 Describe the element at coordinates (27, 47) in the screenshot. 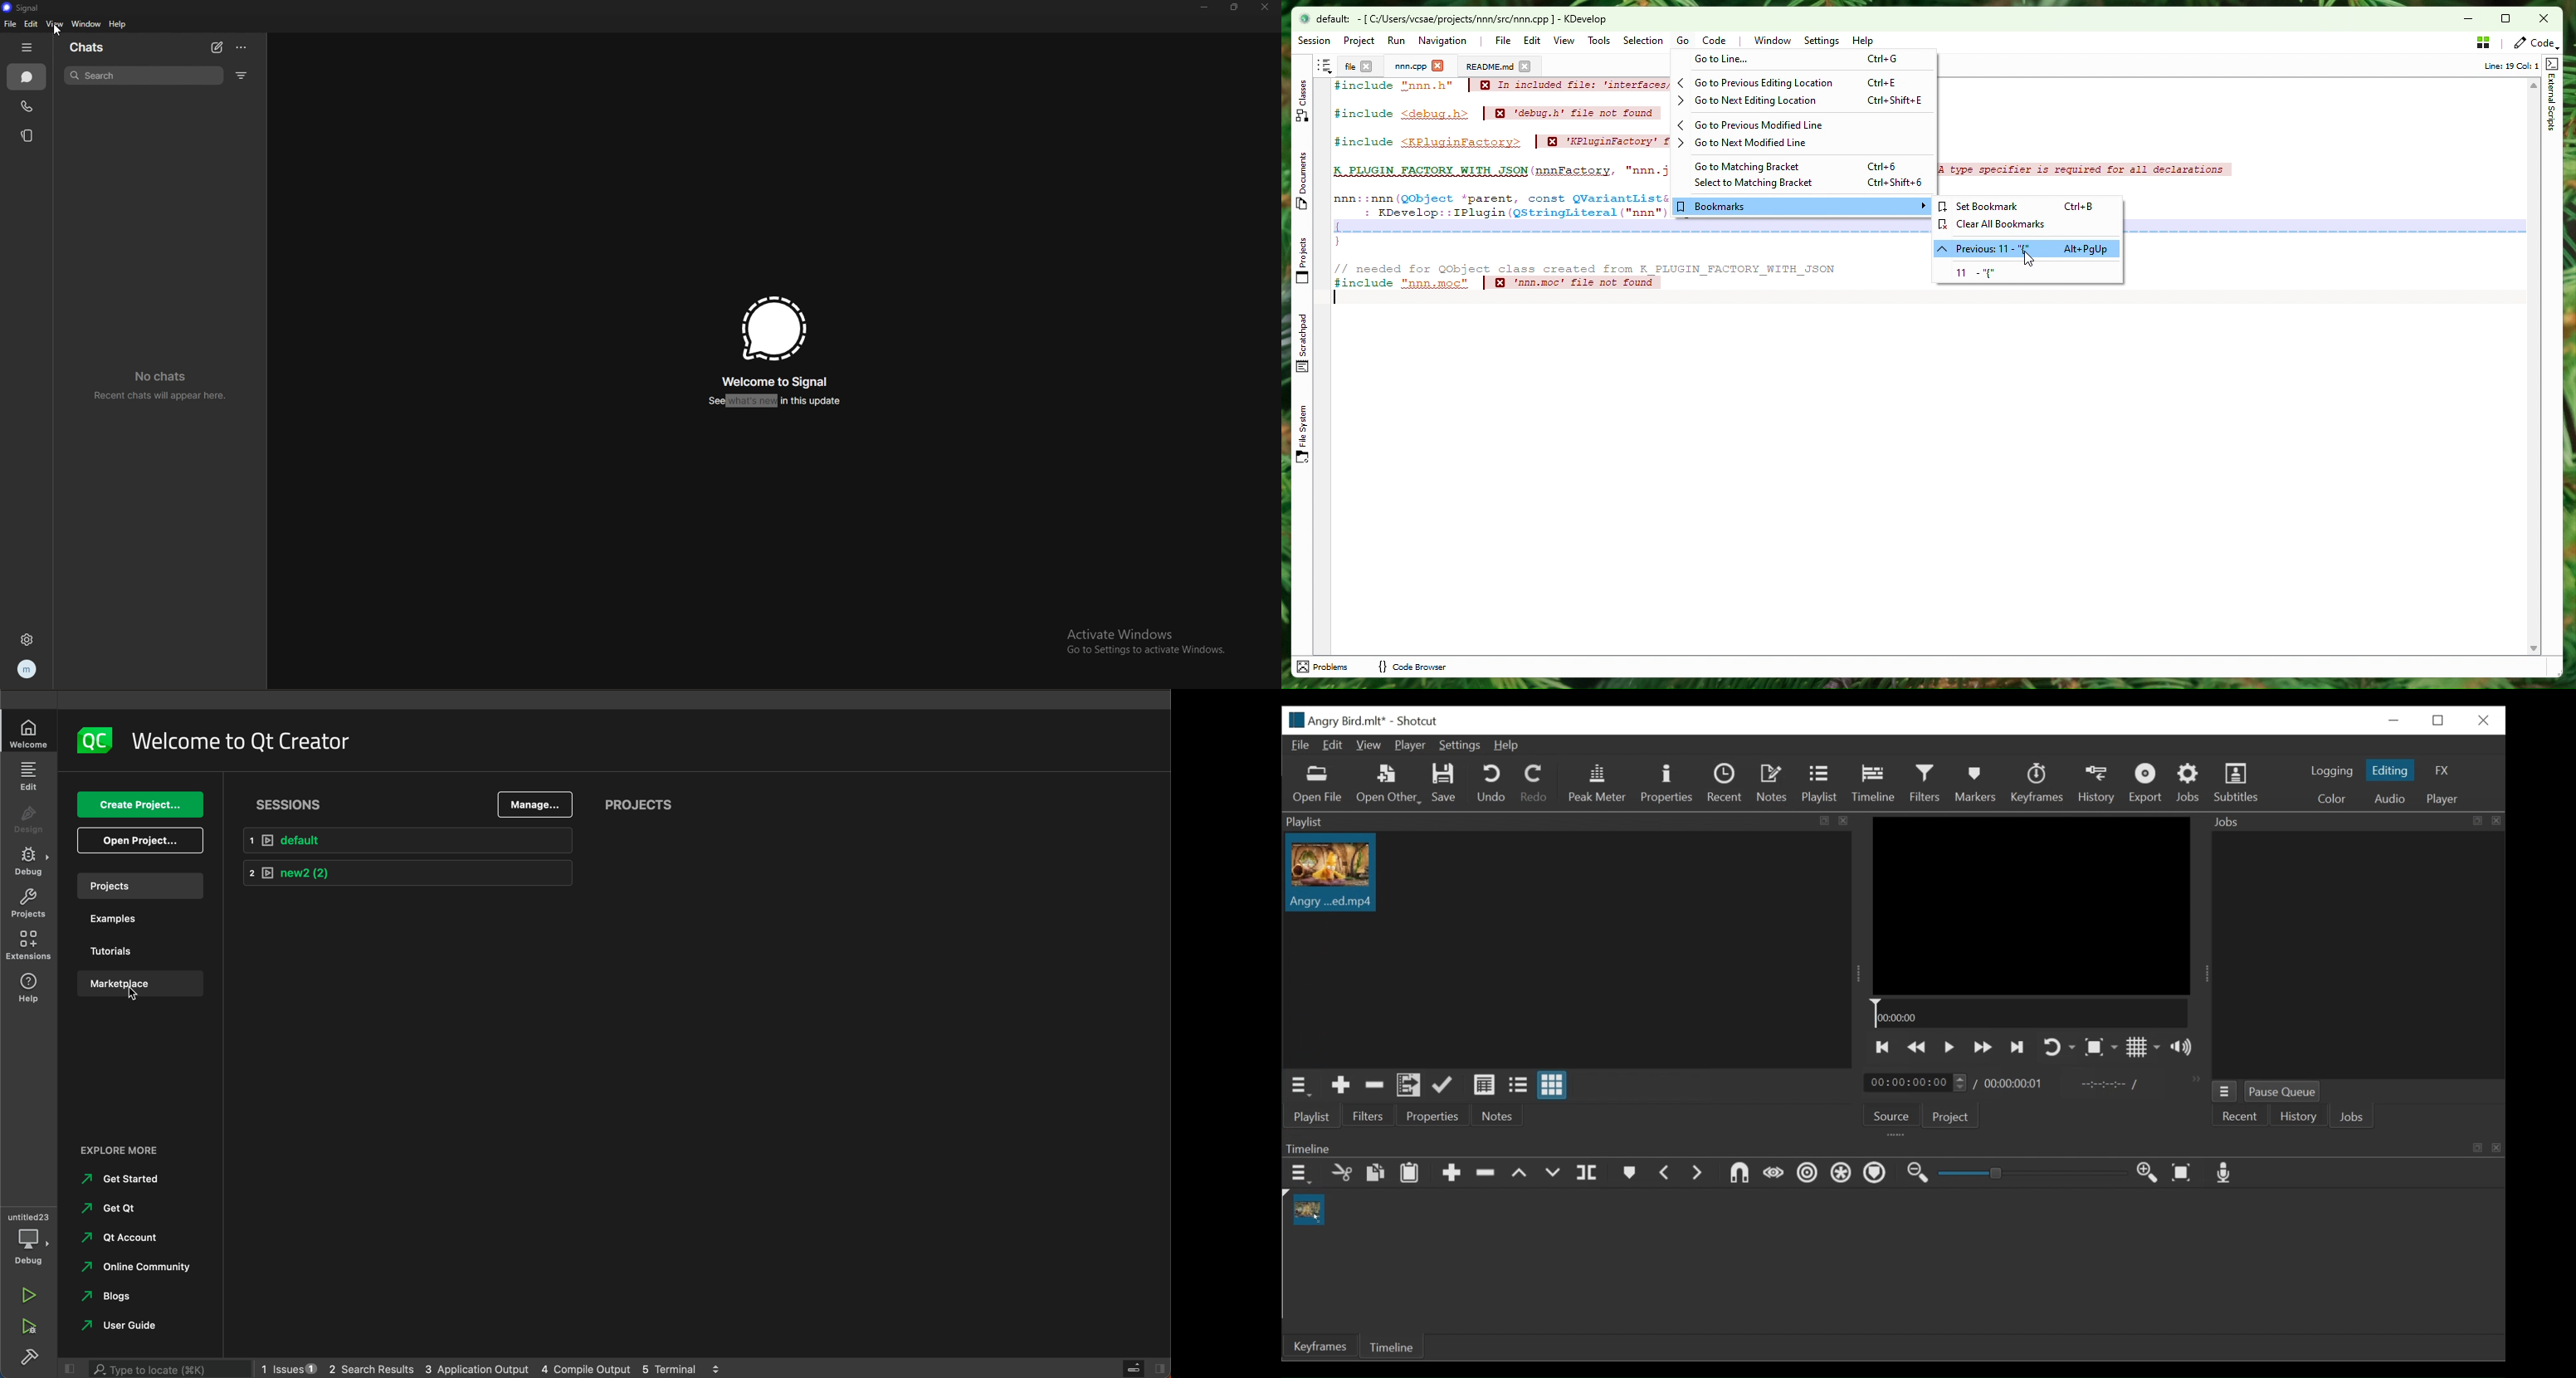

I see `hide tab` at that location.